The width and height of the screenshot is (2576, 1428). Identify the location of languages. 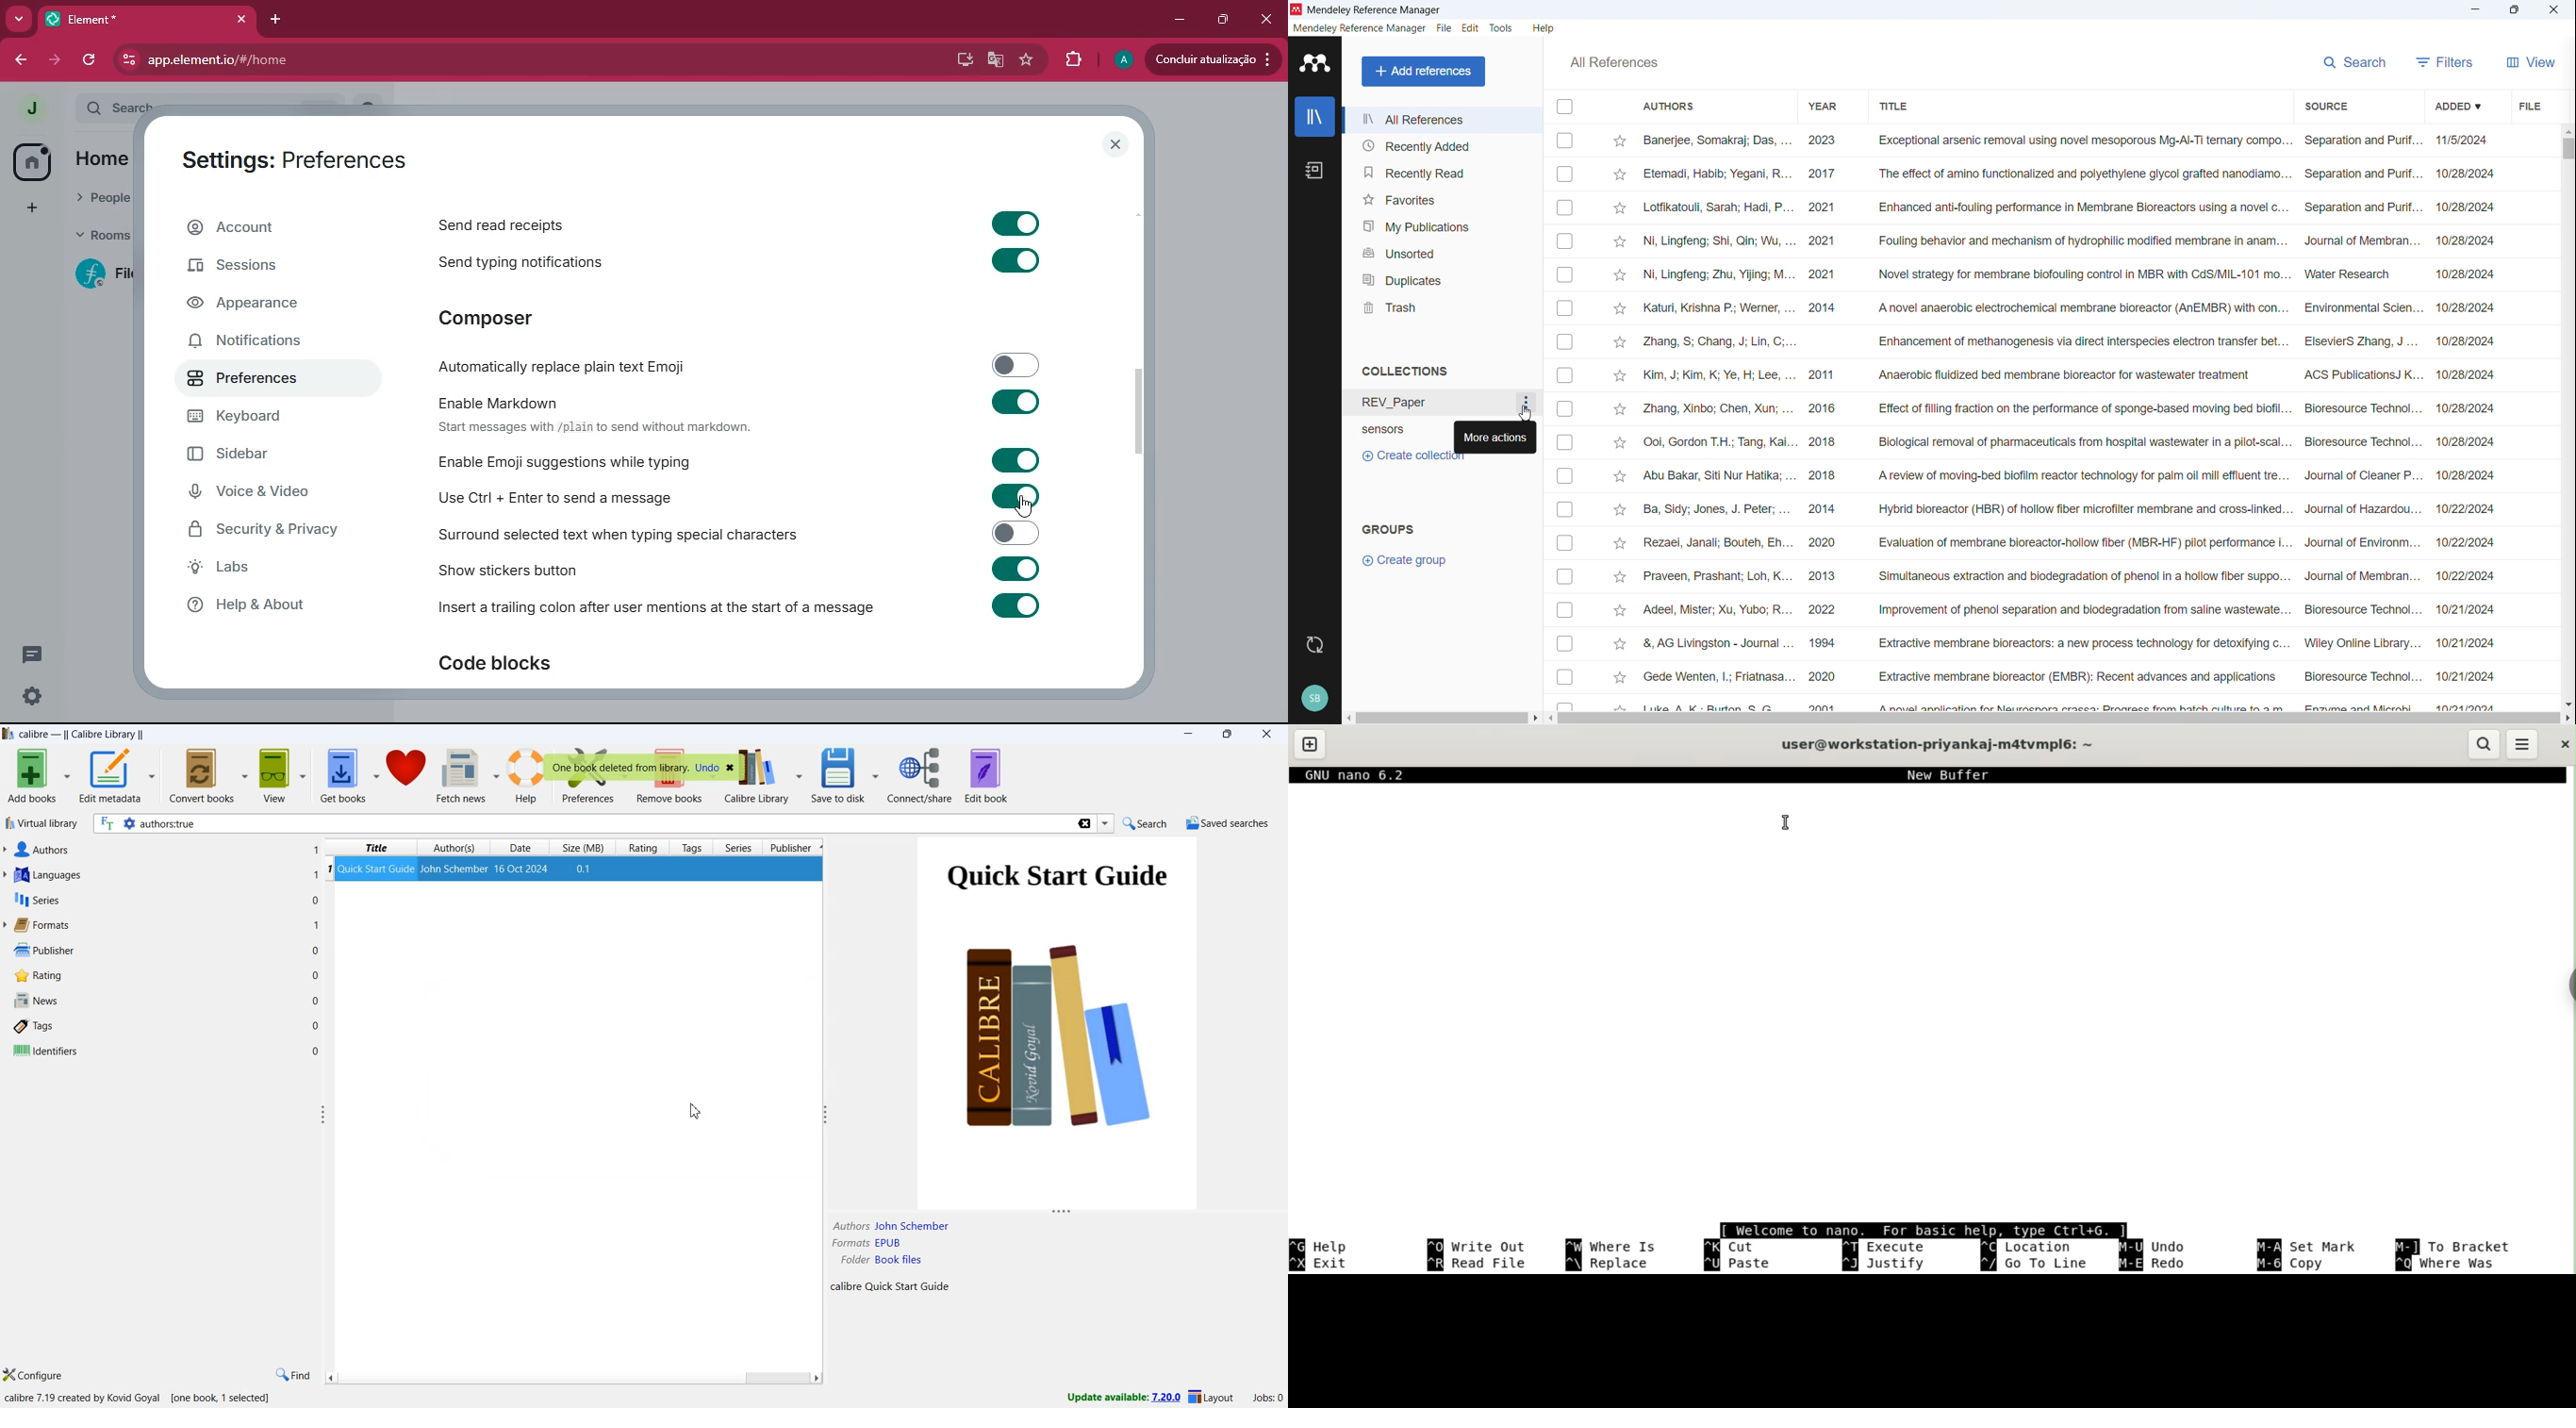
(46, 877).